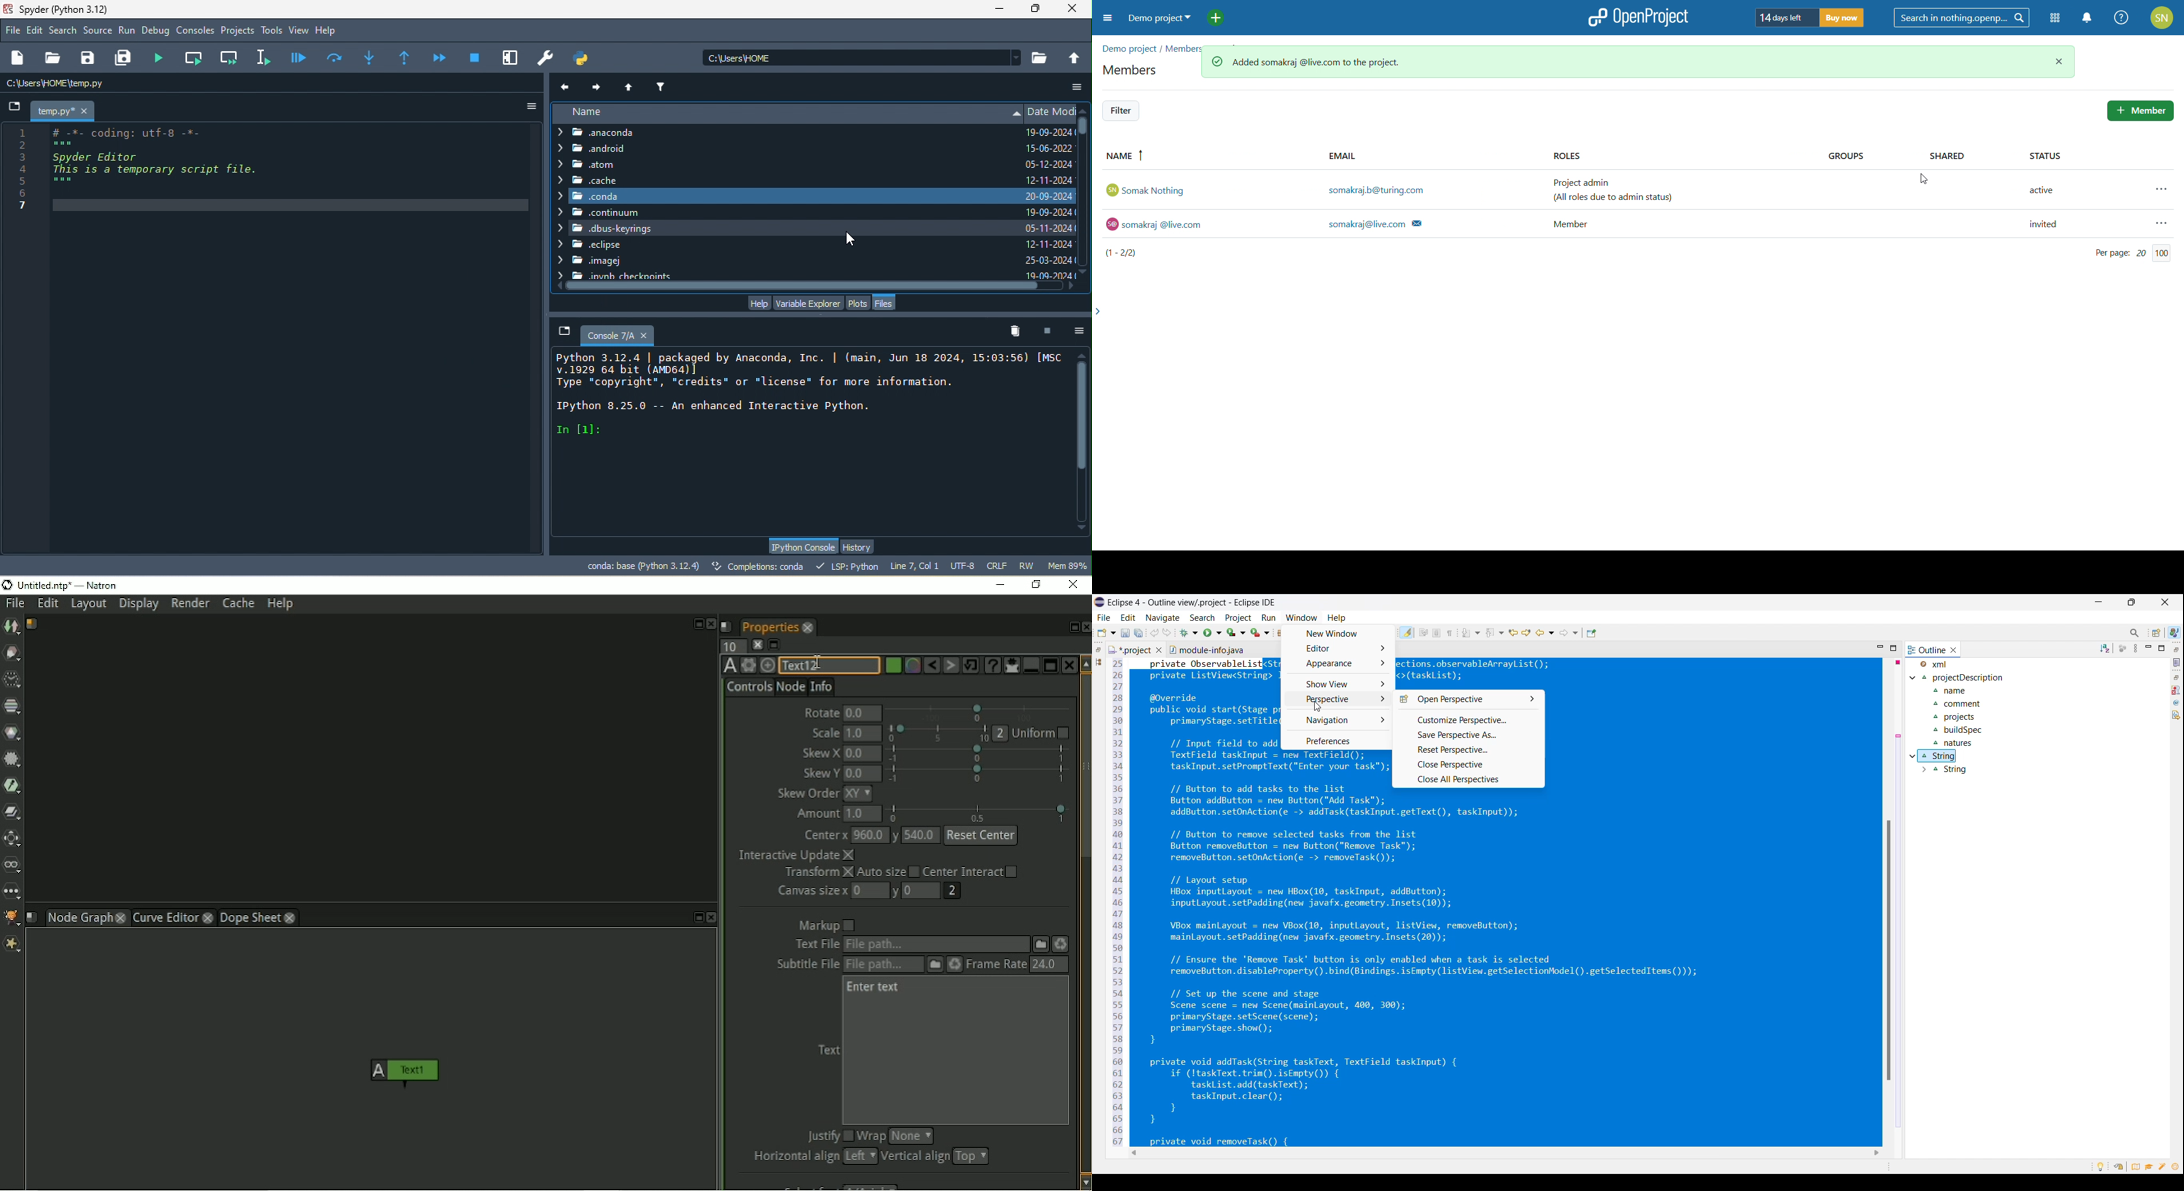 The height and width of the screenshot is (1204, 2184). Describe the element at coordinates (1085, 108) in the screenshot. I see `scroll up` at that location.